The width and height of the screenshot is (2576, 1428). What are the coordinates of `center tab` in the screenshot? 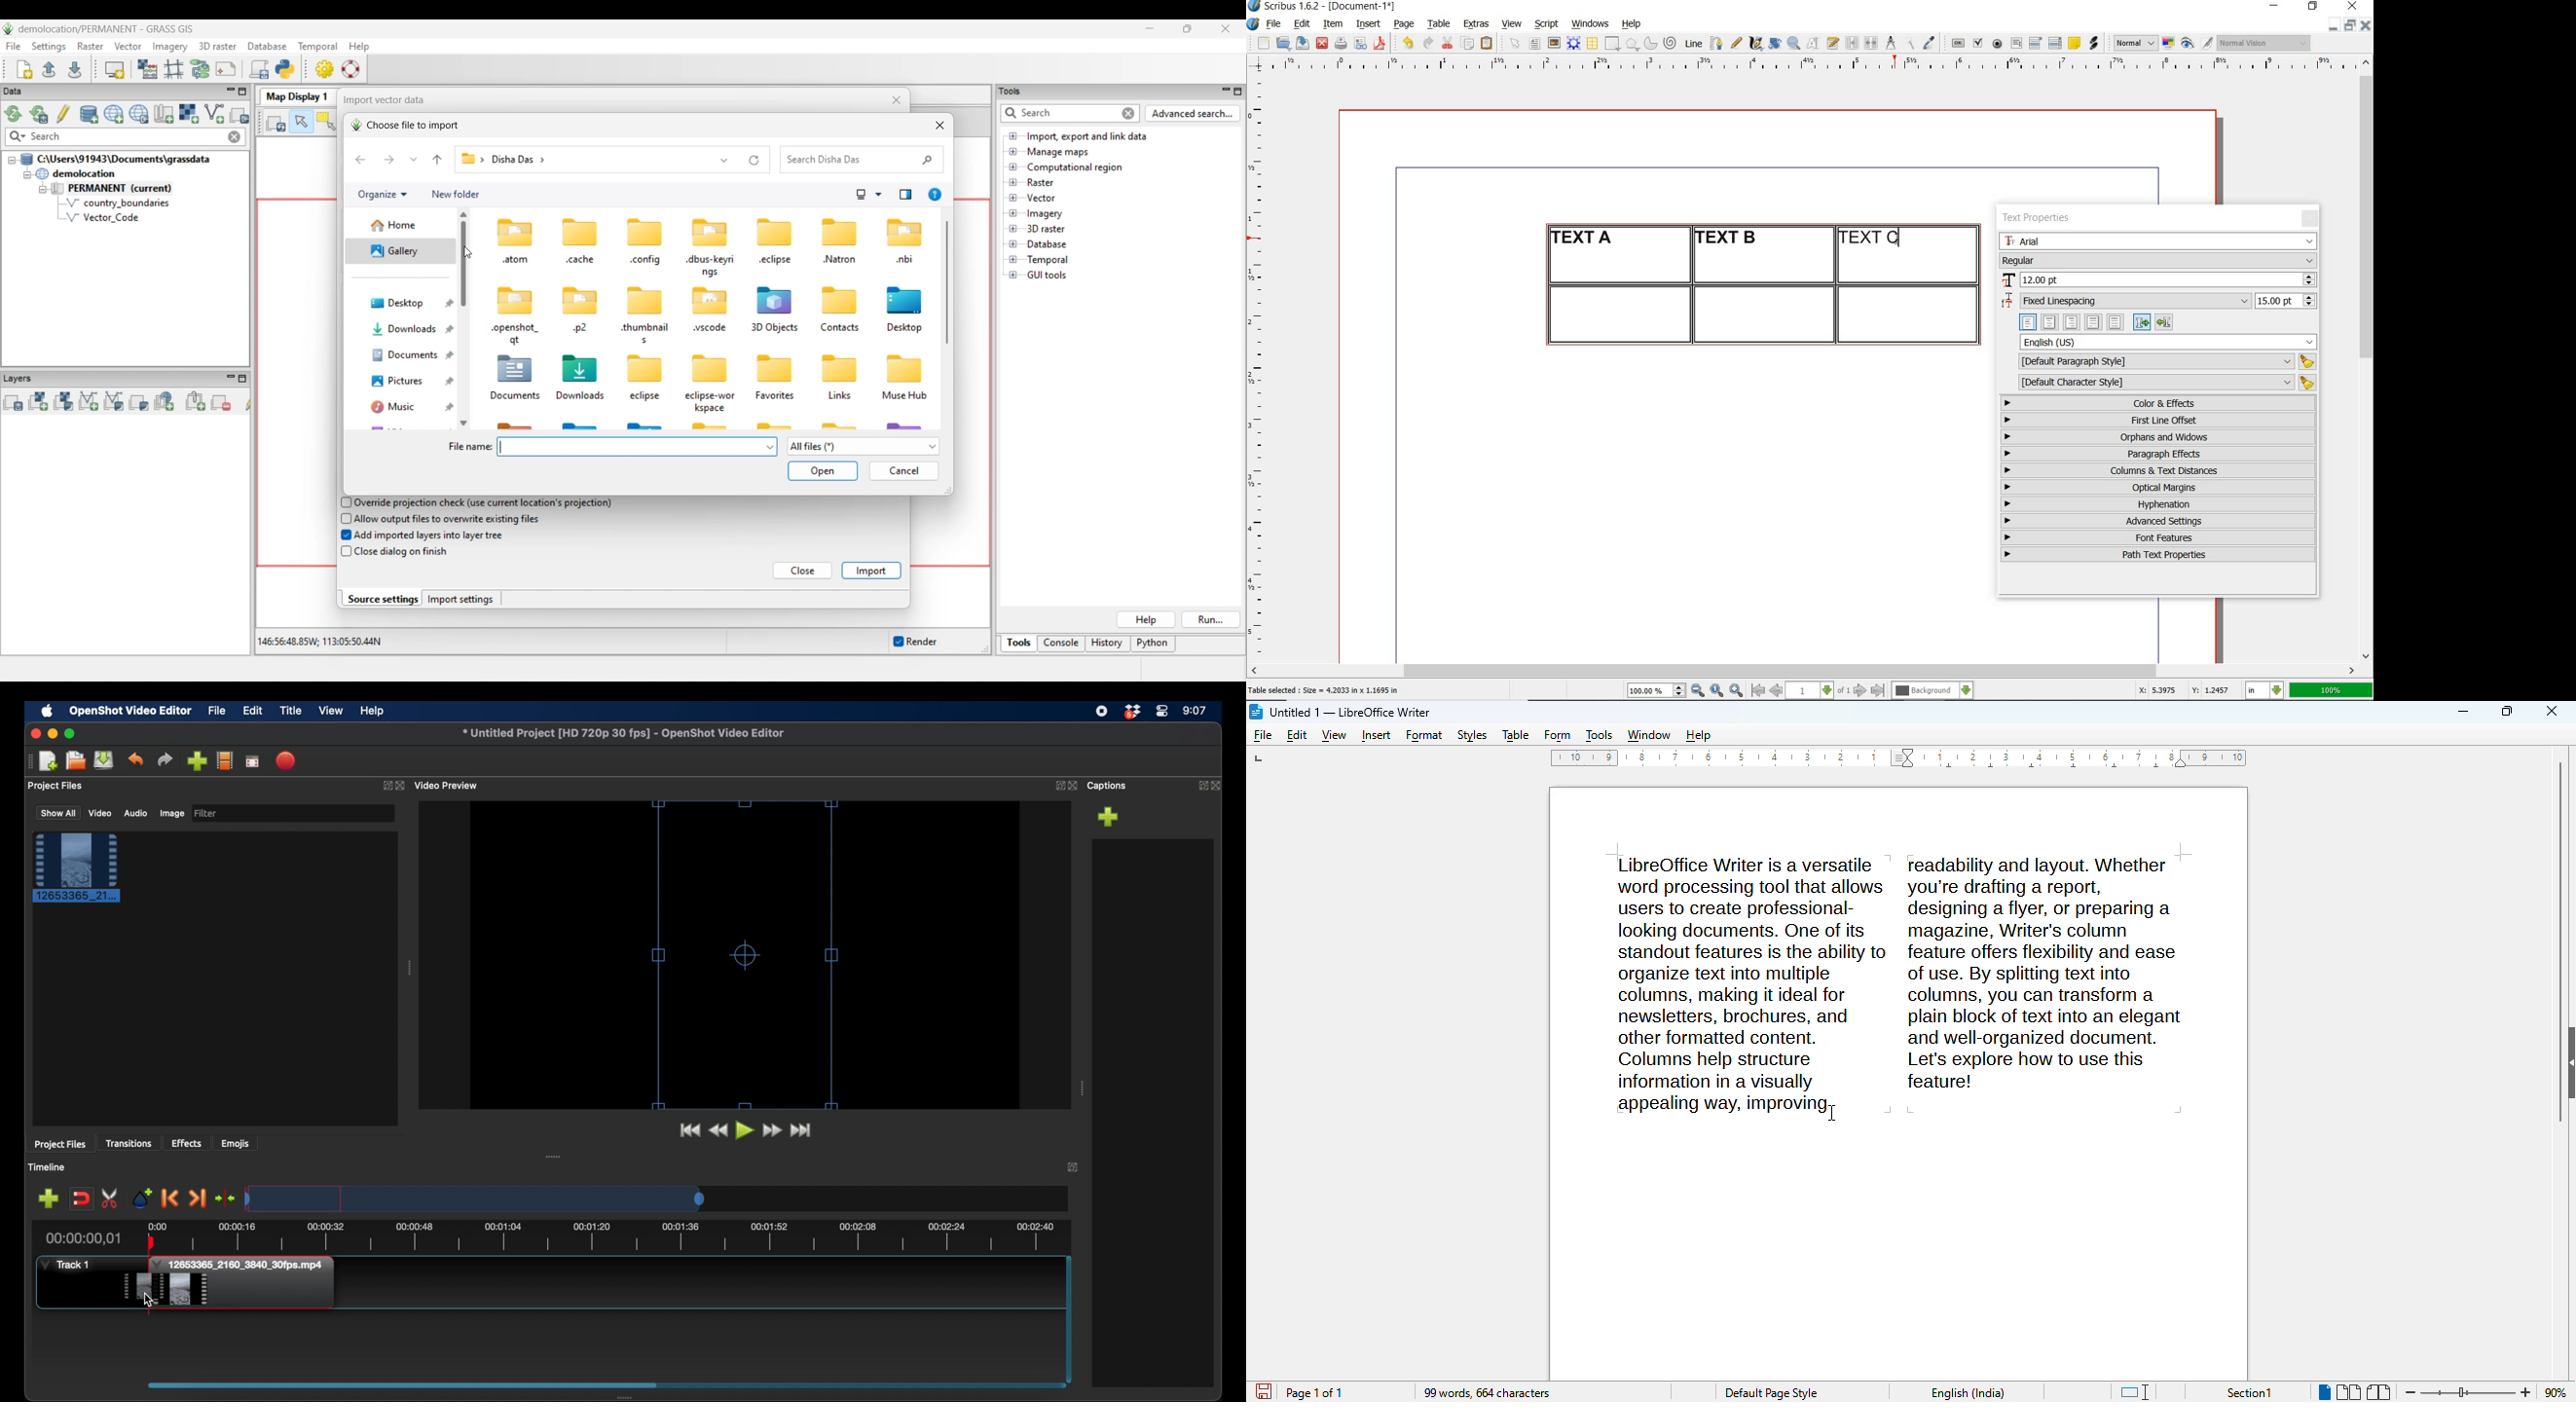 It's located at (1991, 767).